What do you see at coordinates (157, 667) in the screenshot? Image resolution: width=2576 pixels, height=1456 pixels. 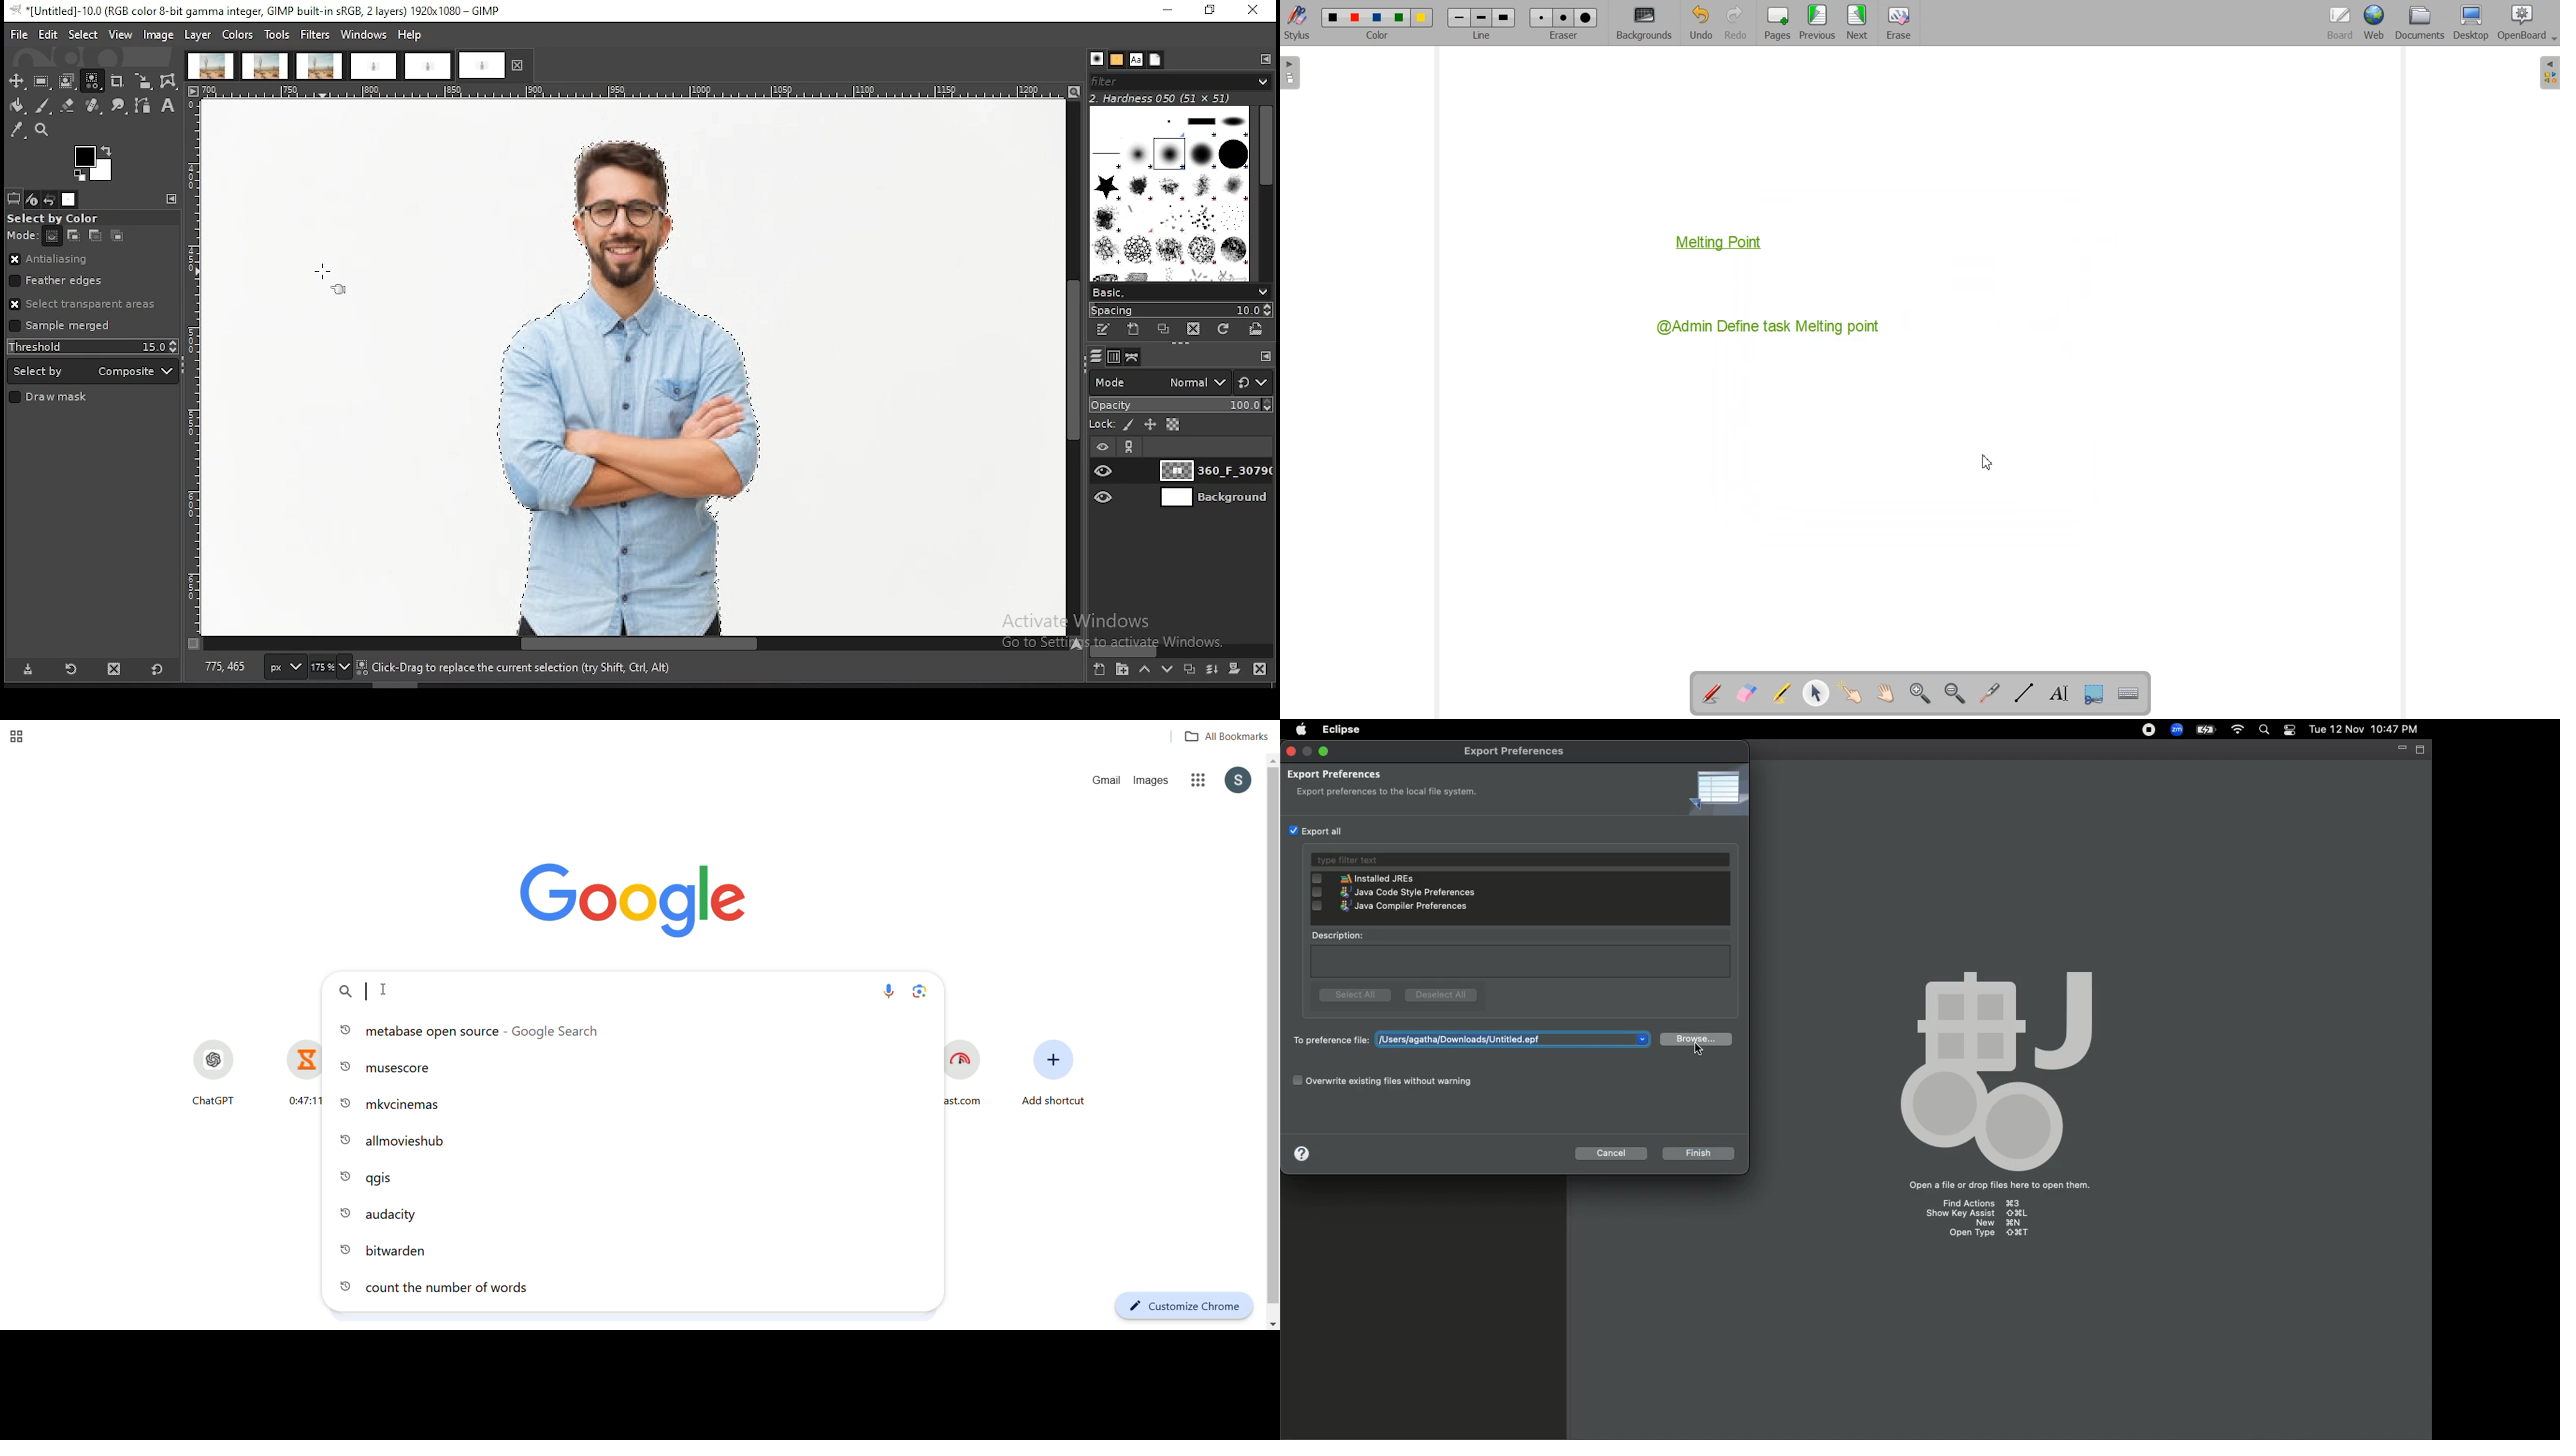 I see `reset` at bounding box center [157, 667].